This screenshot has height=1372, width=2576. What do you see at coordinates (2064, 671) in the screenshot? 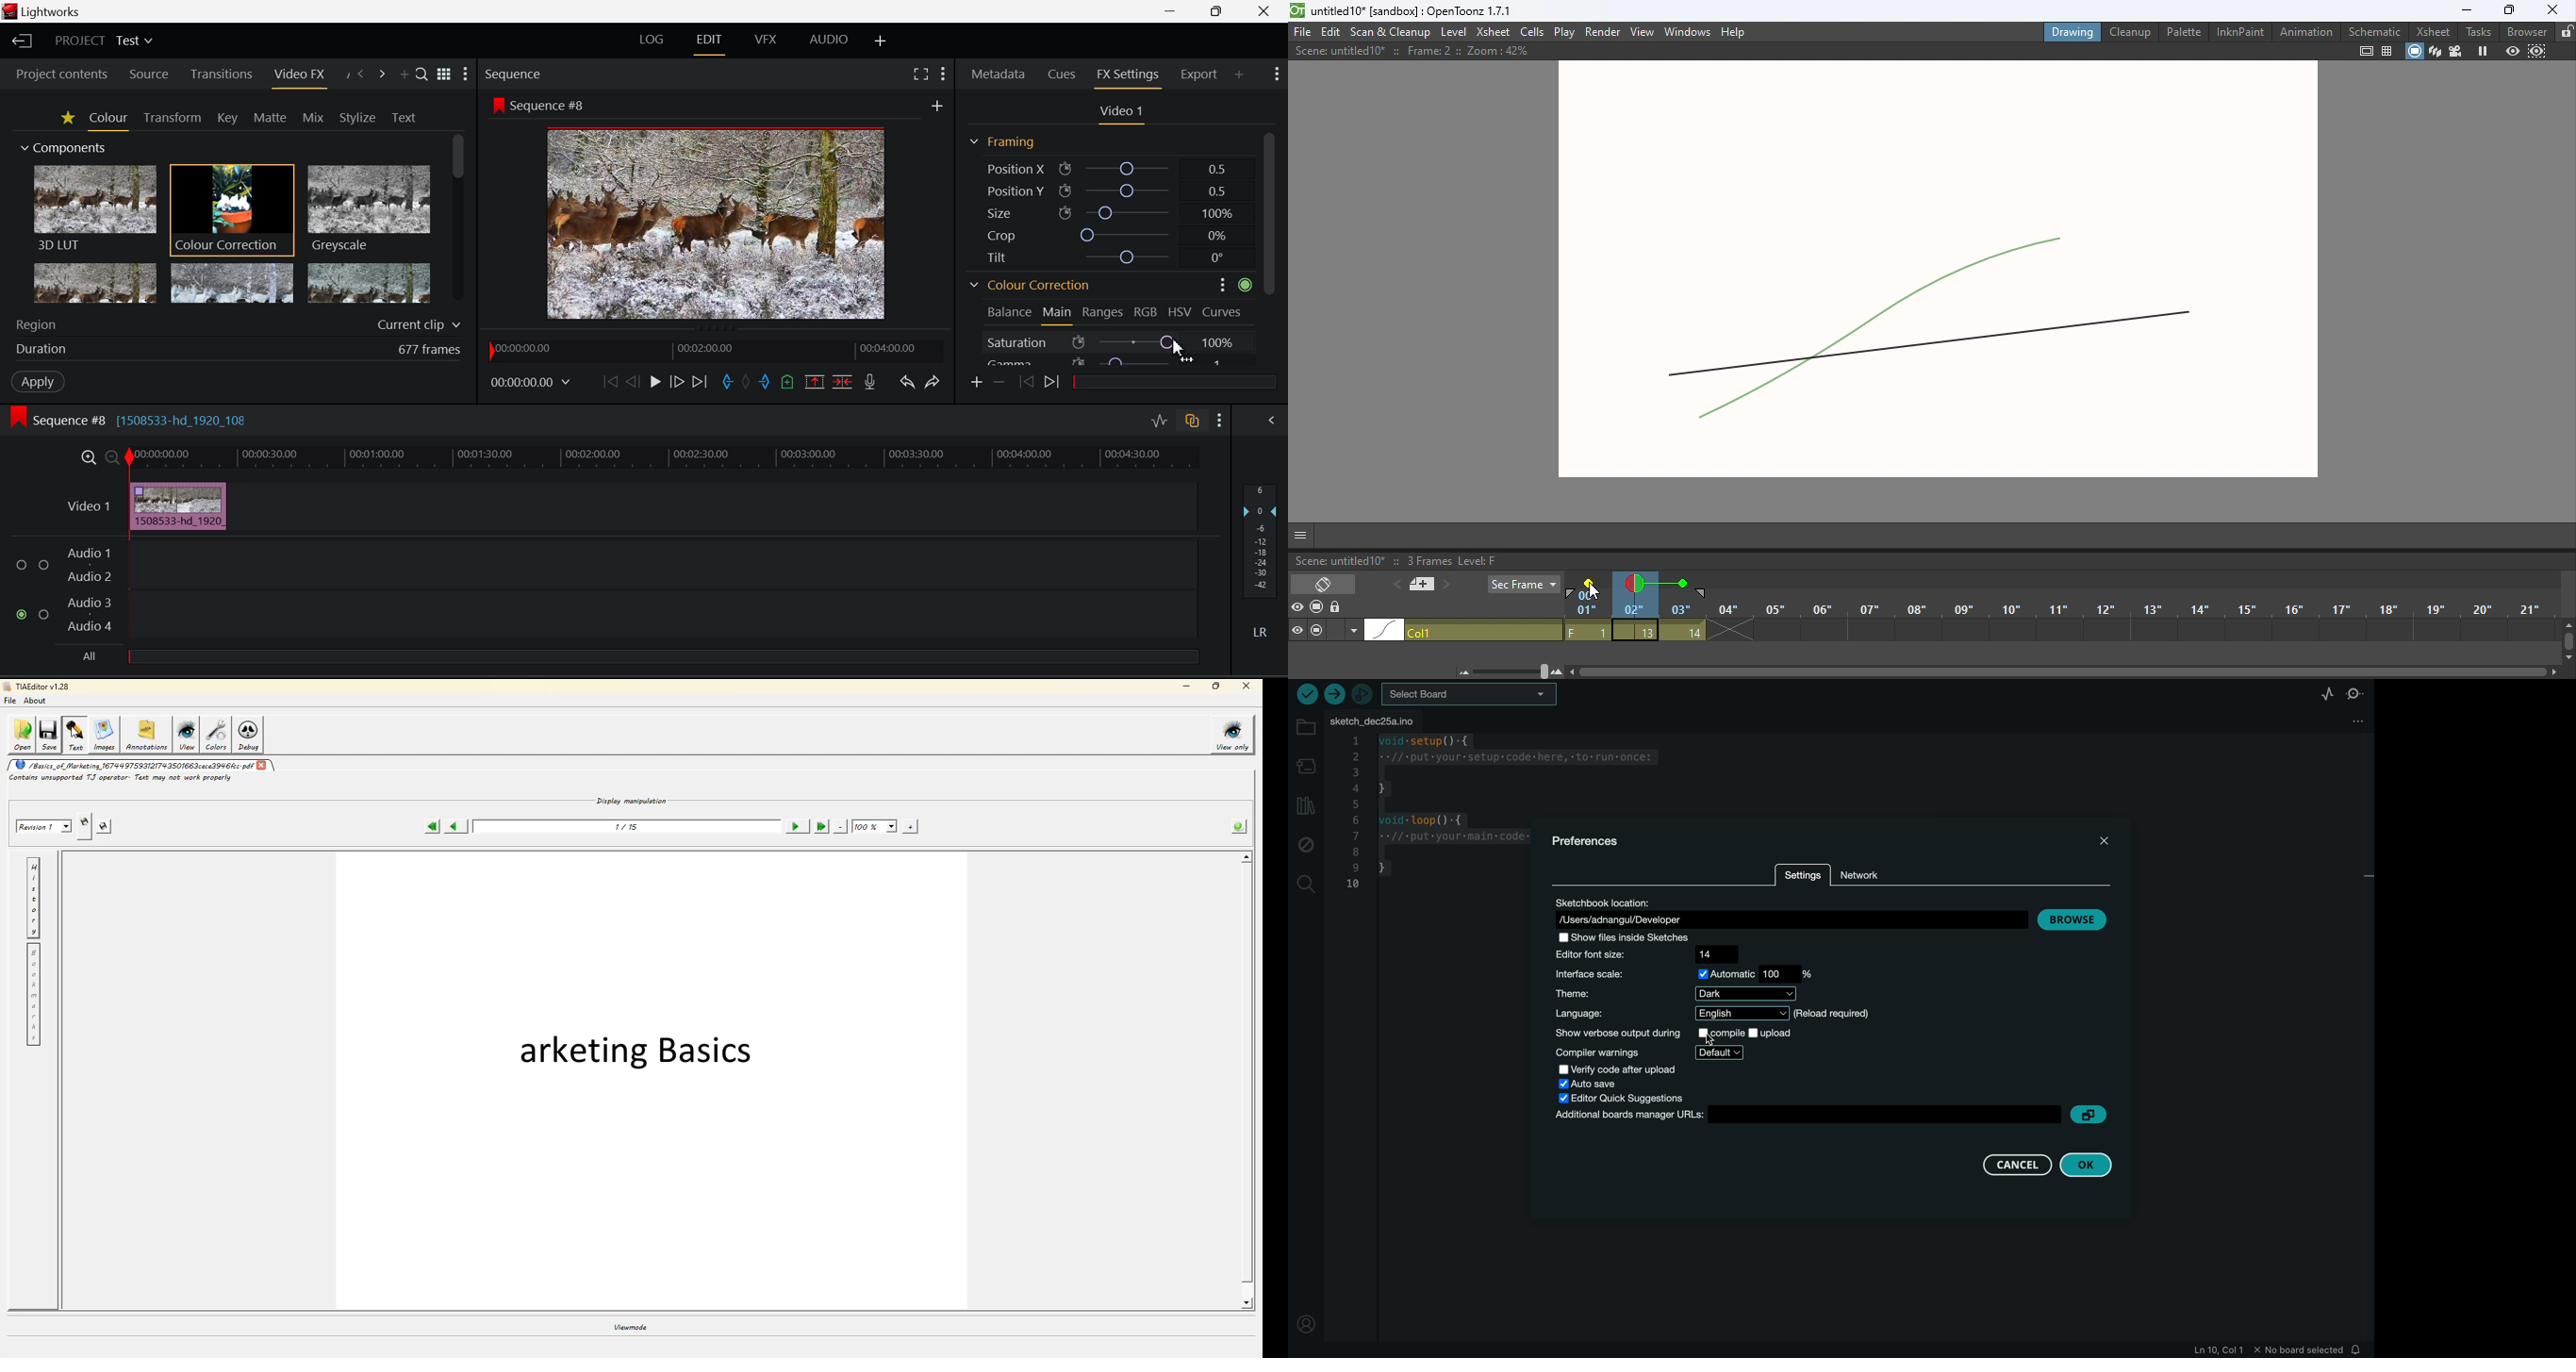
I see `Horizontal scroll bar` at bounding box center [2064, 671].